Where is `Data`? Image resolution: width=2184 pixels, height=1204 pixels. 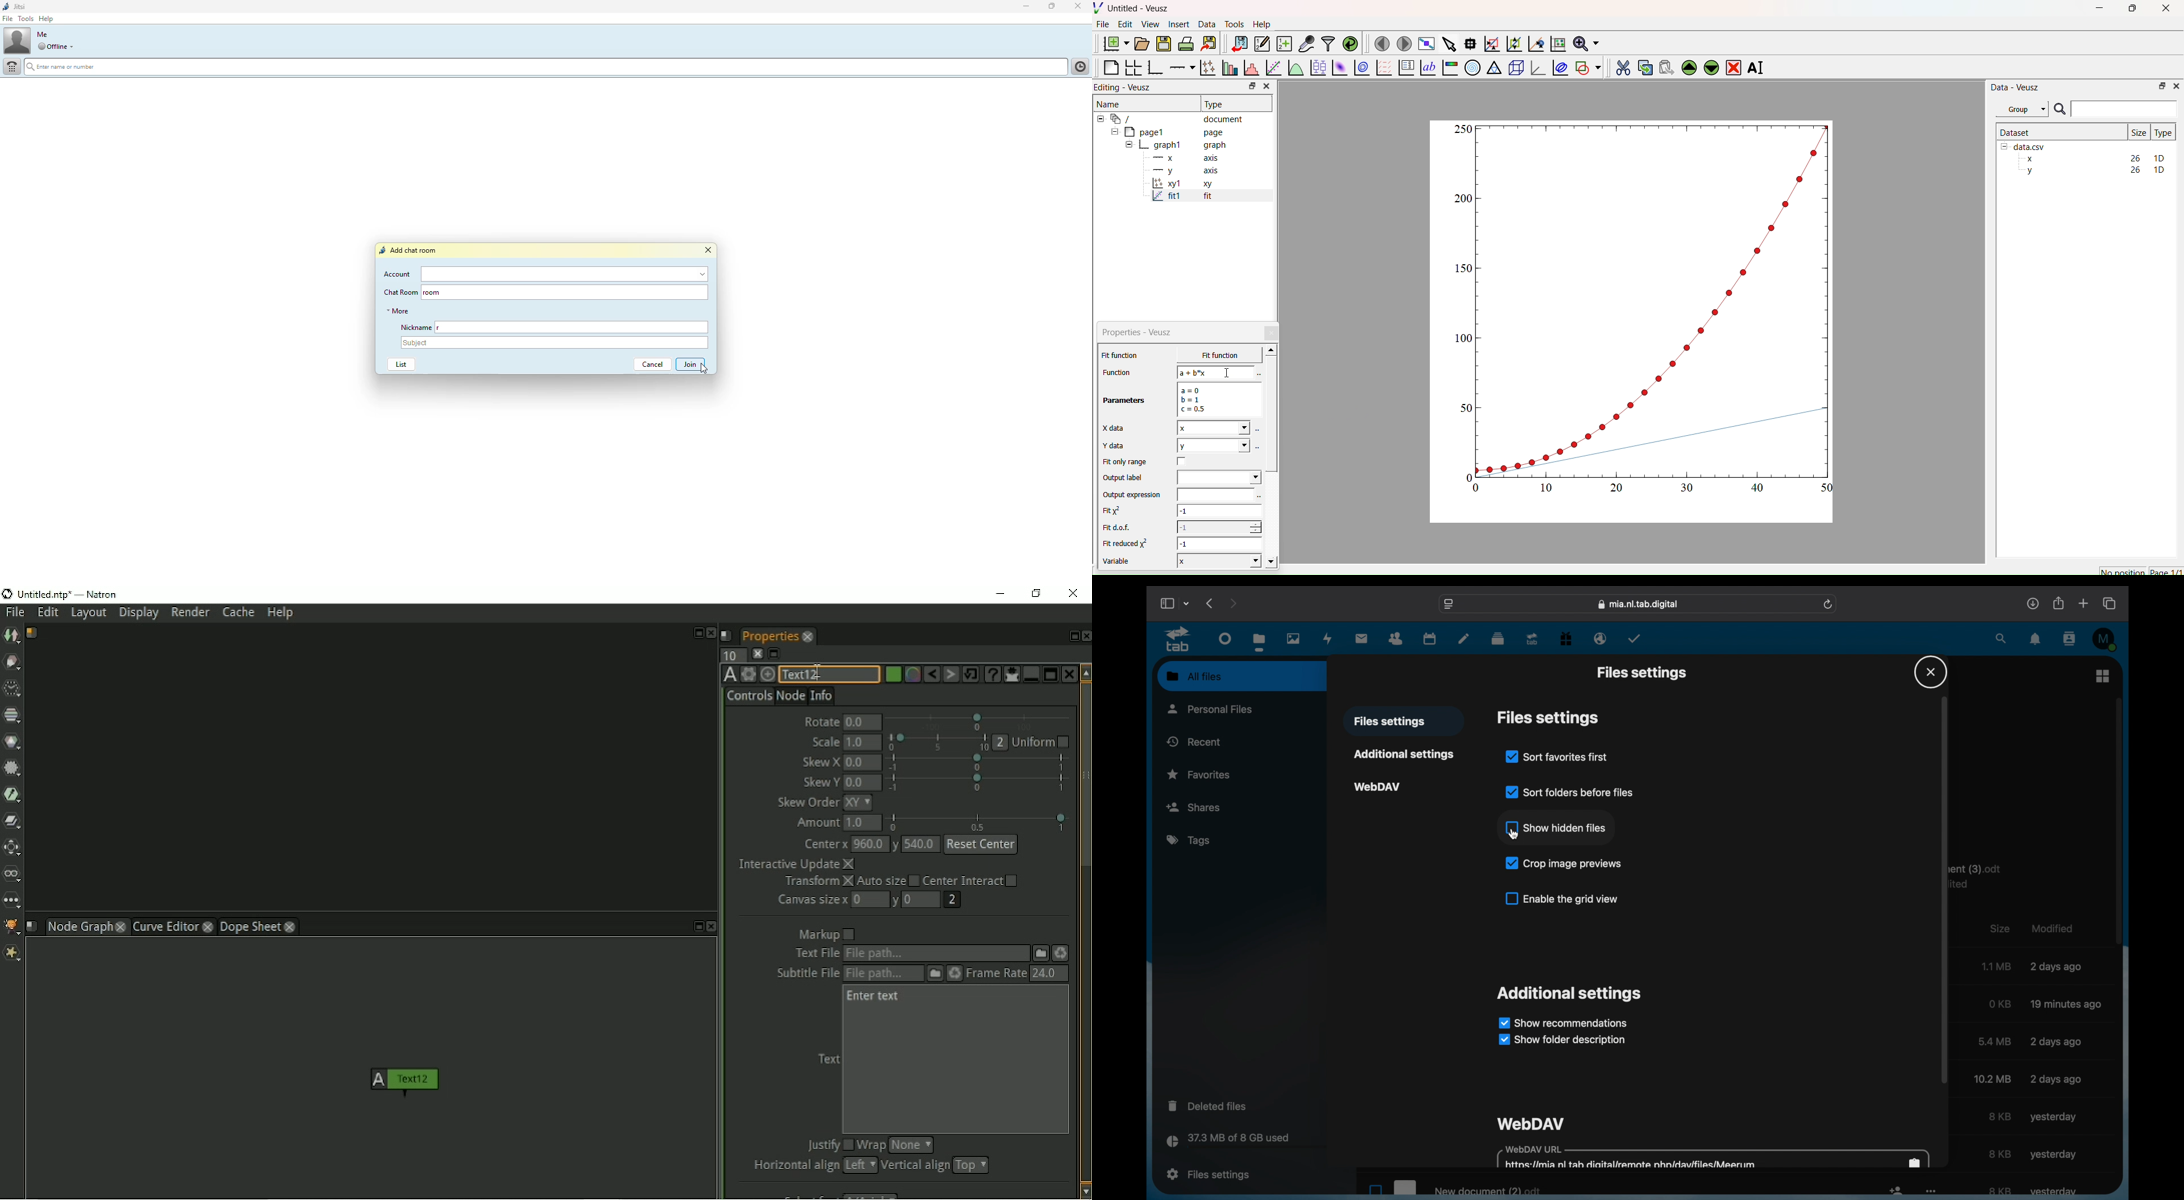 Data is located at coordinates (1206, 24).